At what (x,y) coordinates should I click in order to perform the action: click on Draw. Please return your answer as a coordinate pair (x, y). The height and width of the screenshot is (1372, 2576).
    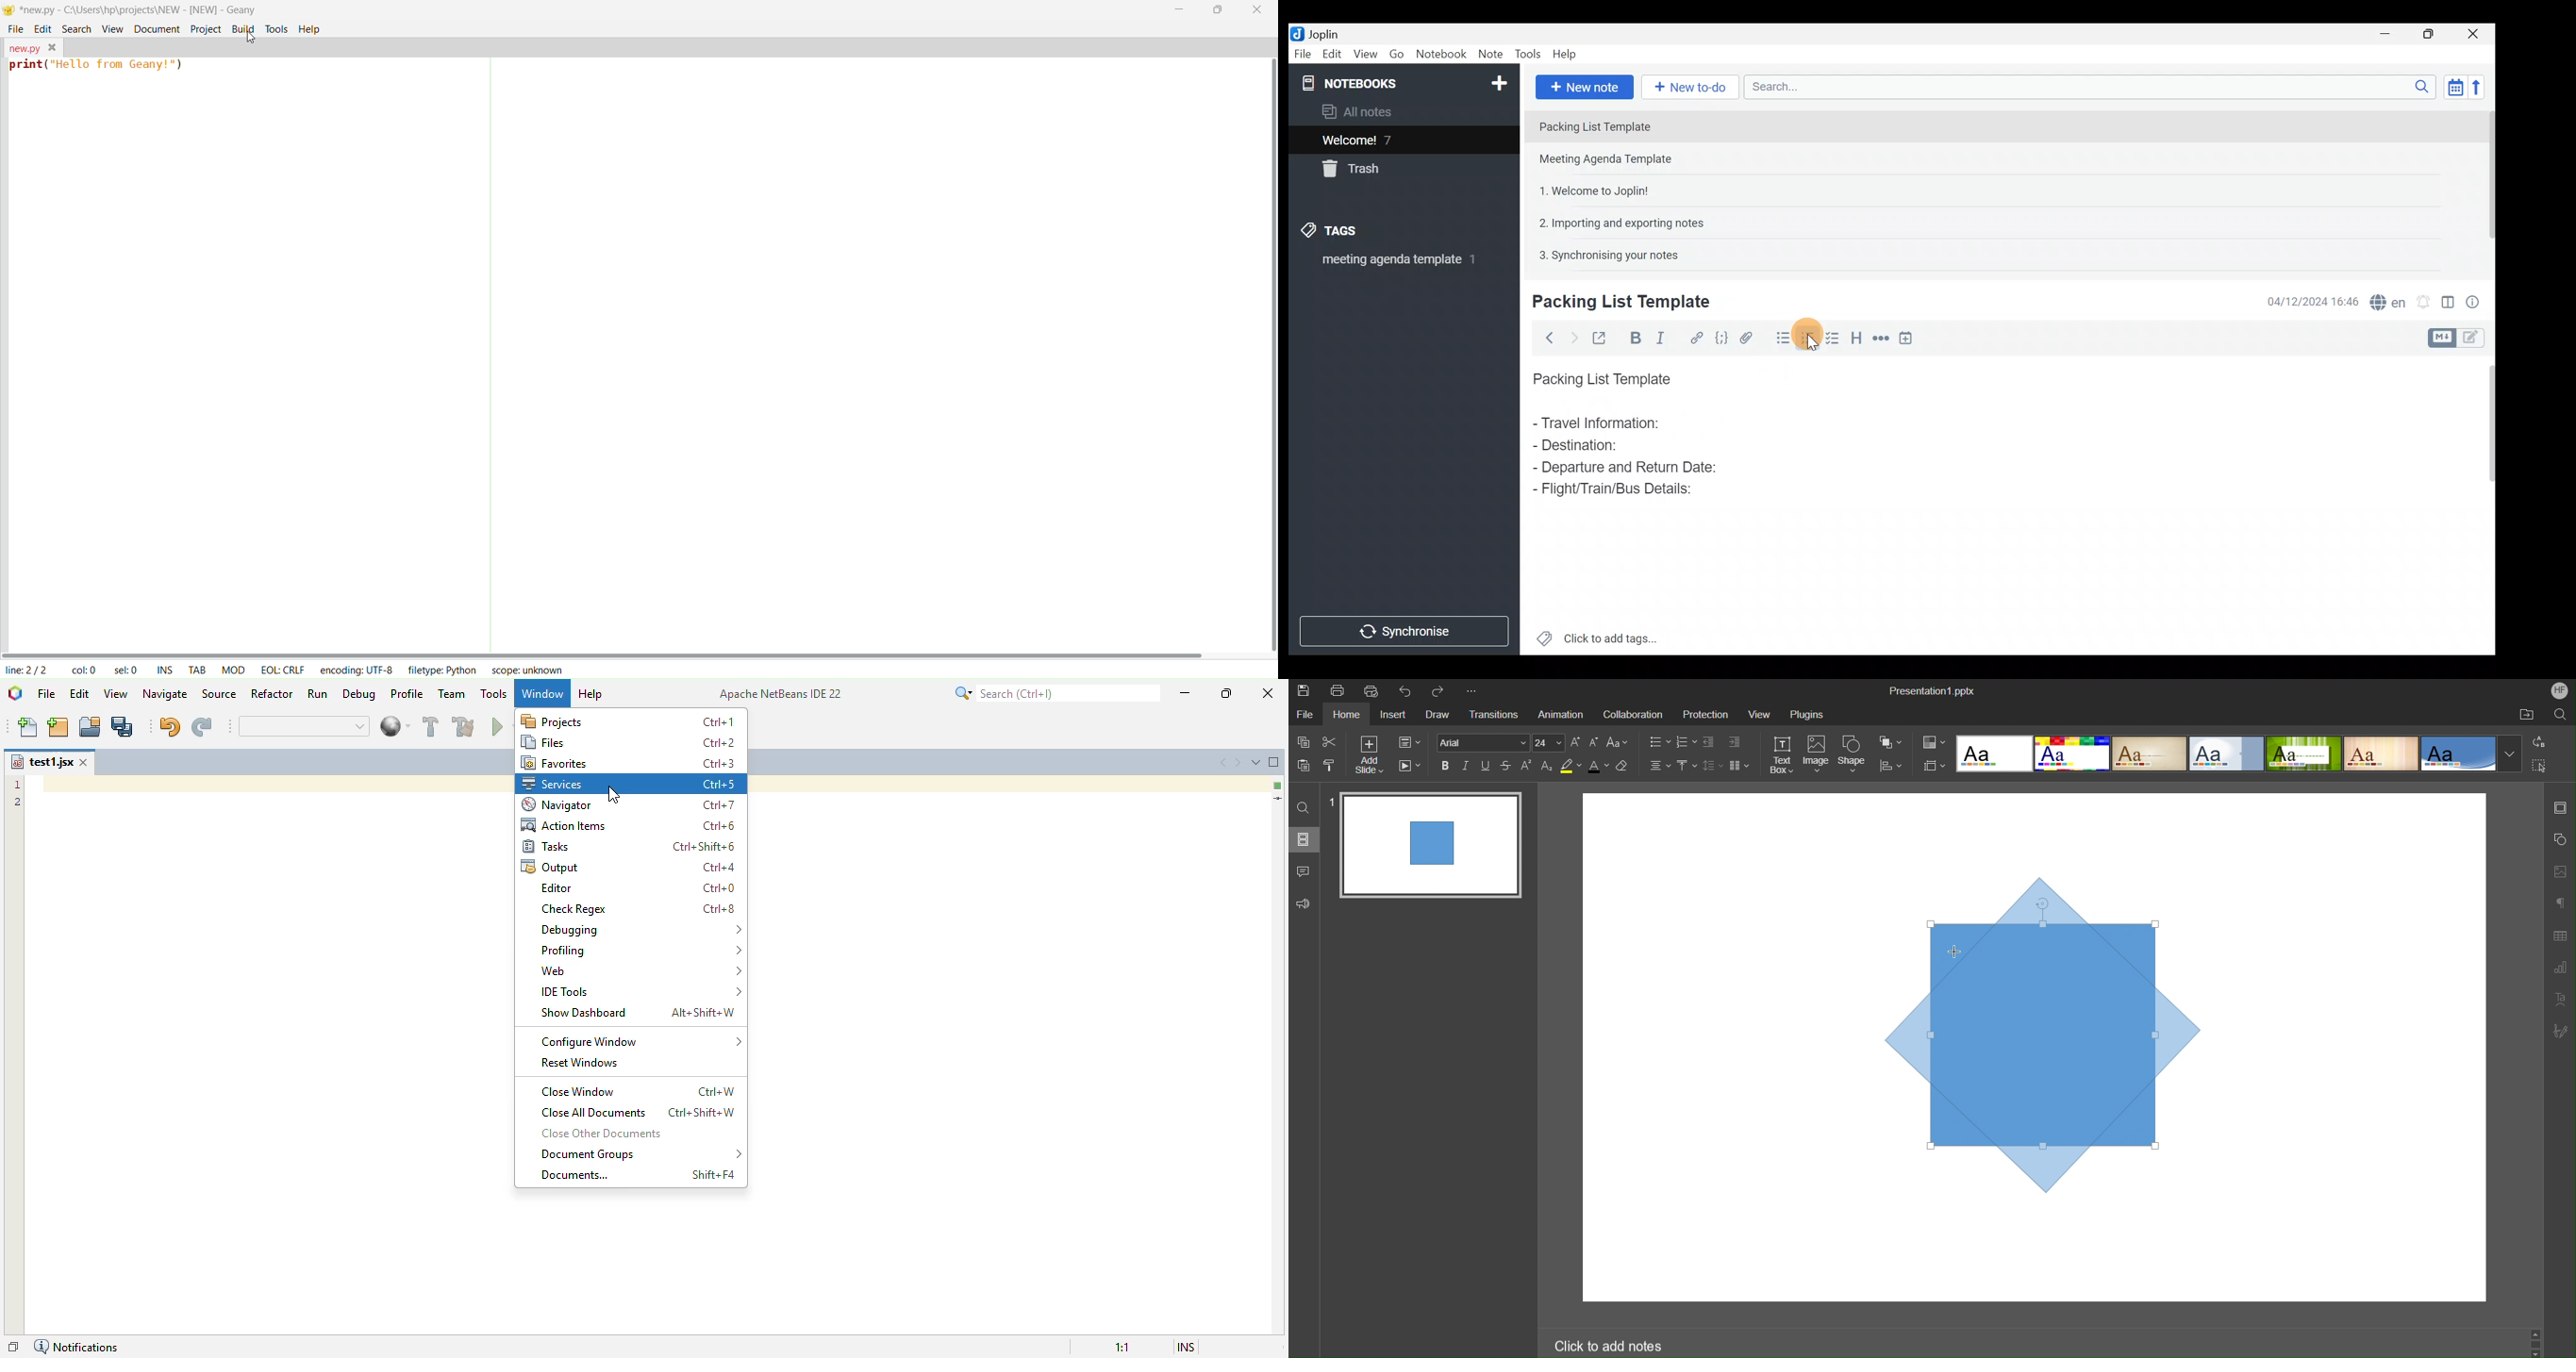
    Looking at the image, I should click on (1436, 713).